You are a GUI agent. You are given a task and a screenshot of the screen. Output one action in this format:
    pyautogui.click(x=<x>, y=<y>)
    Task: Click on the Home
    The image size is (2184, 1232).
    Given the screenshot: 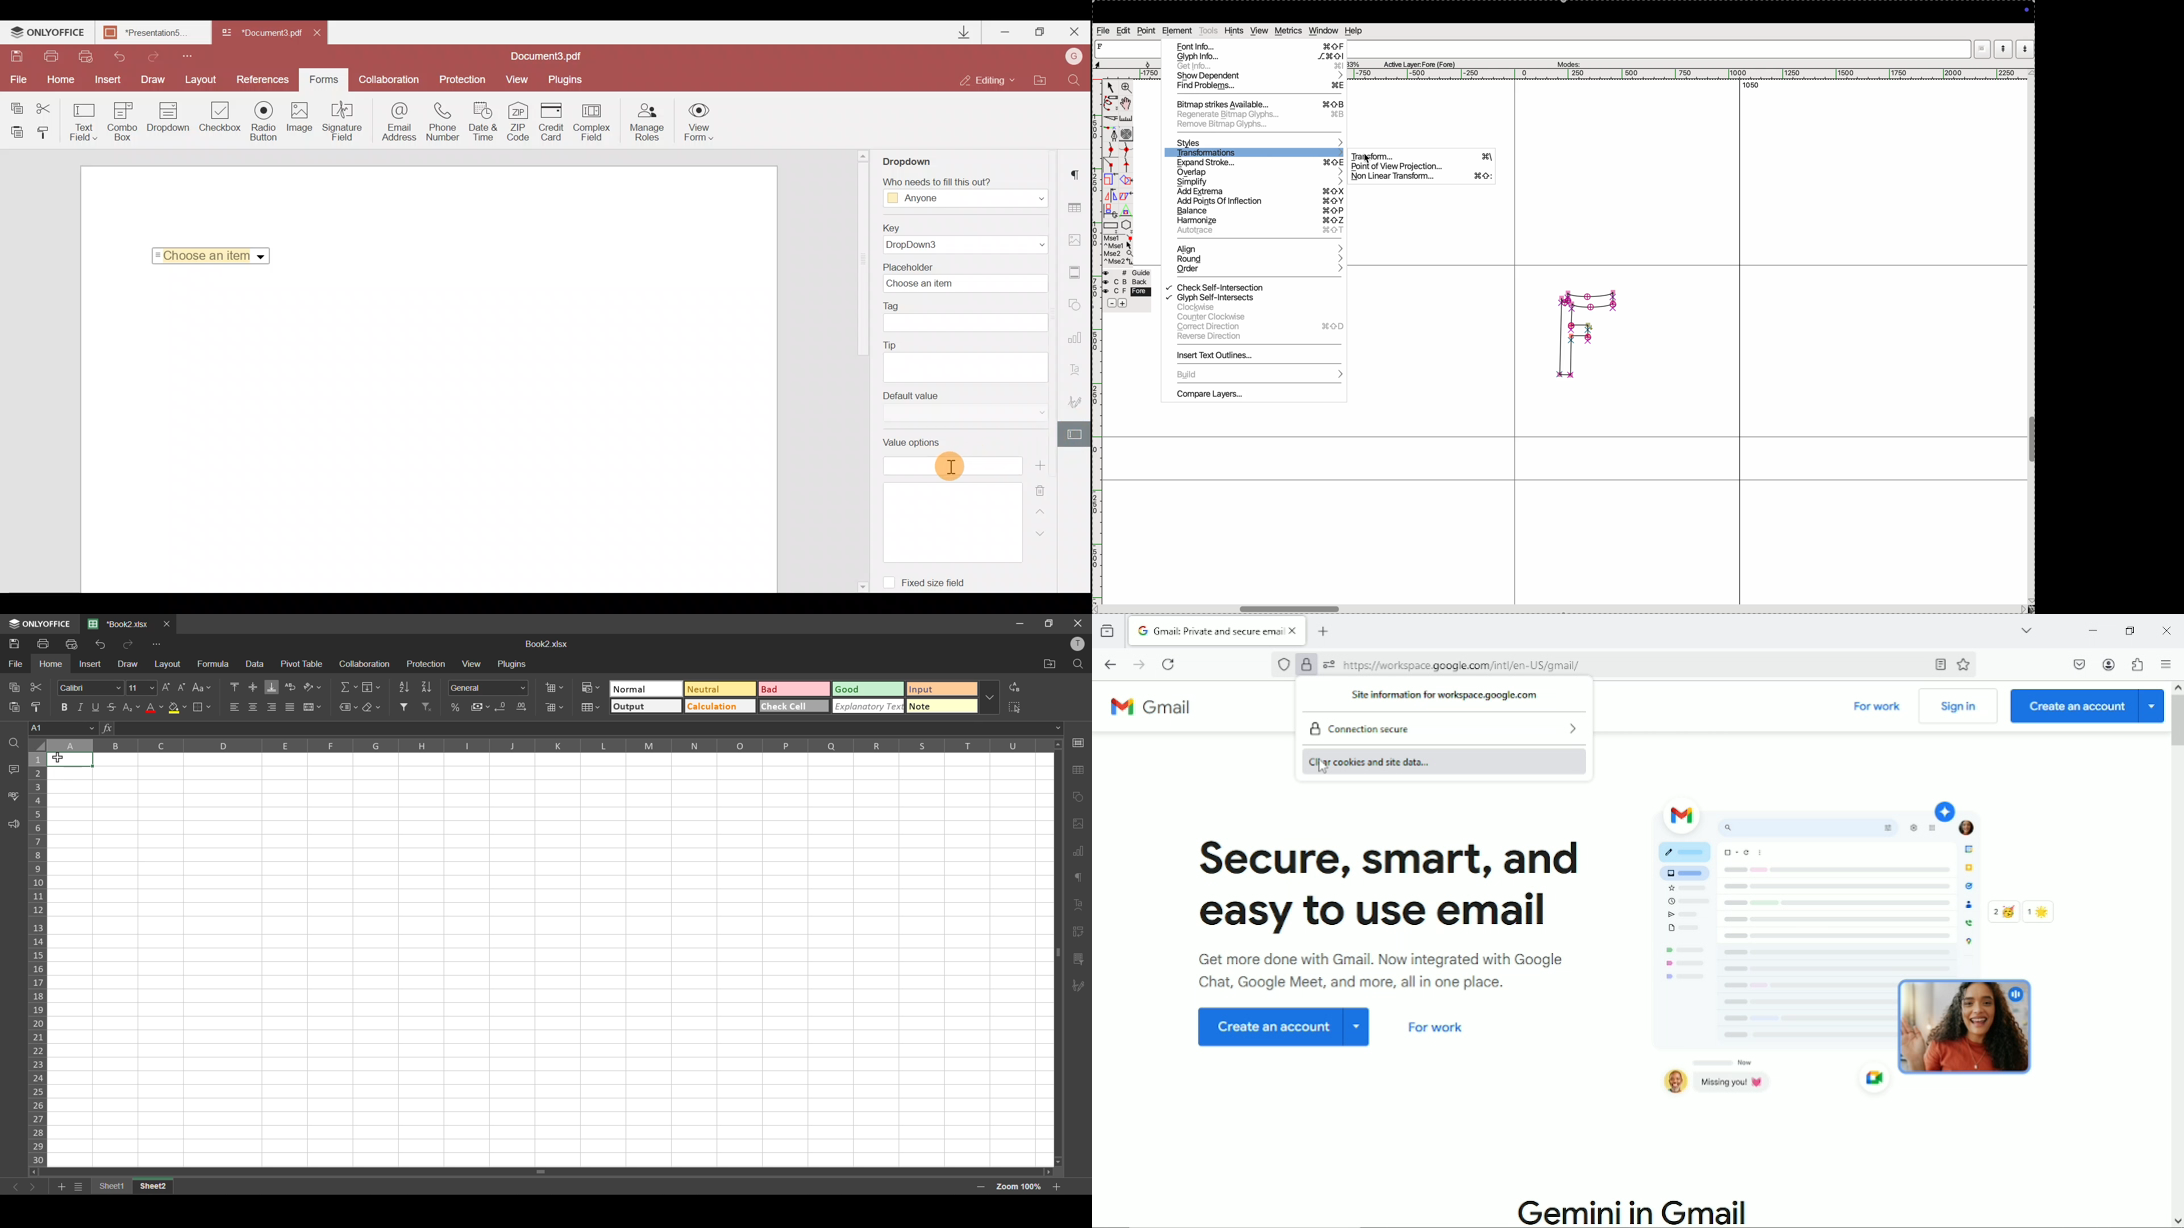 What is the action you would take?
    pyautogui.click(x=64, y=80)
    